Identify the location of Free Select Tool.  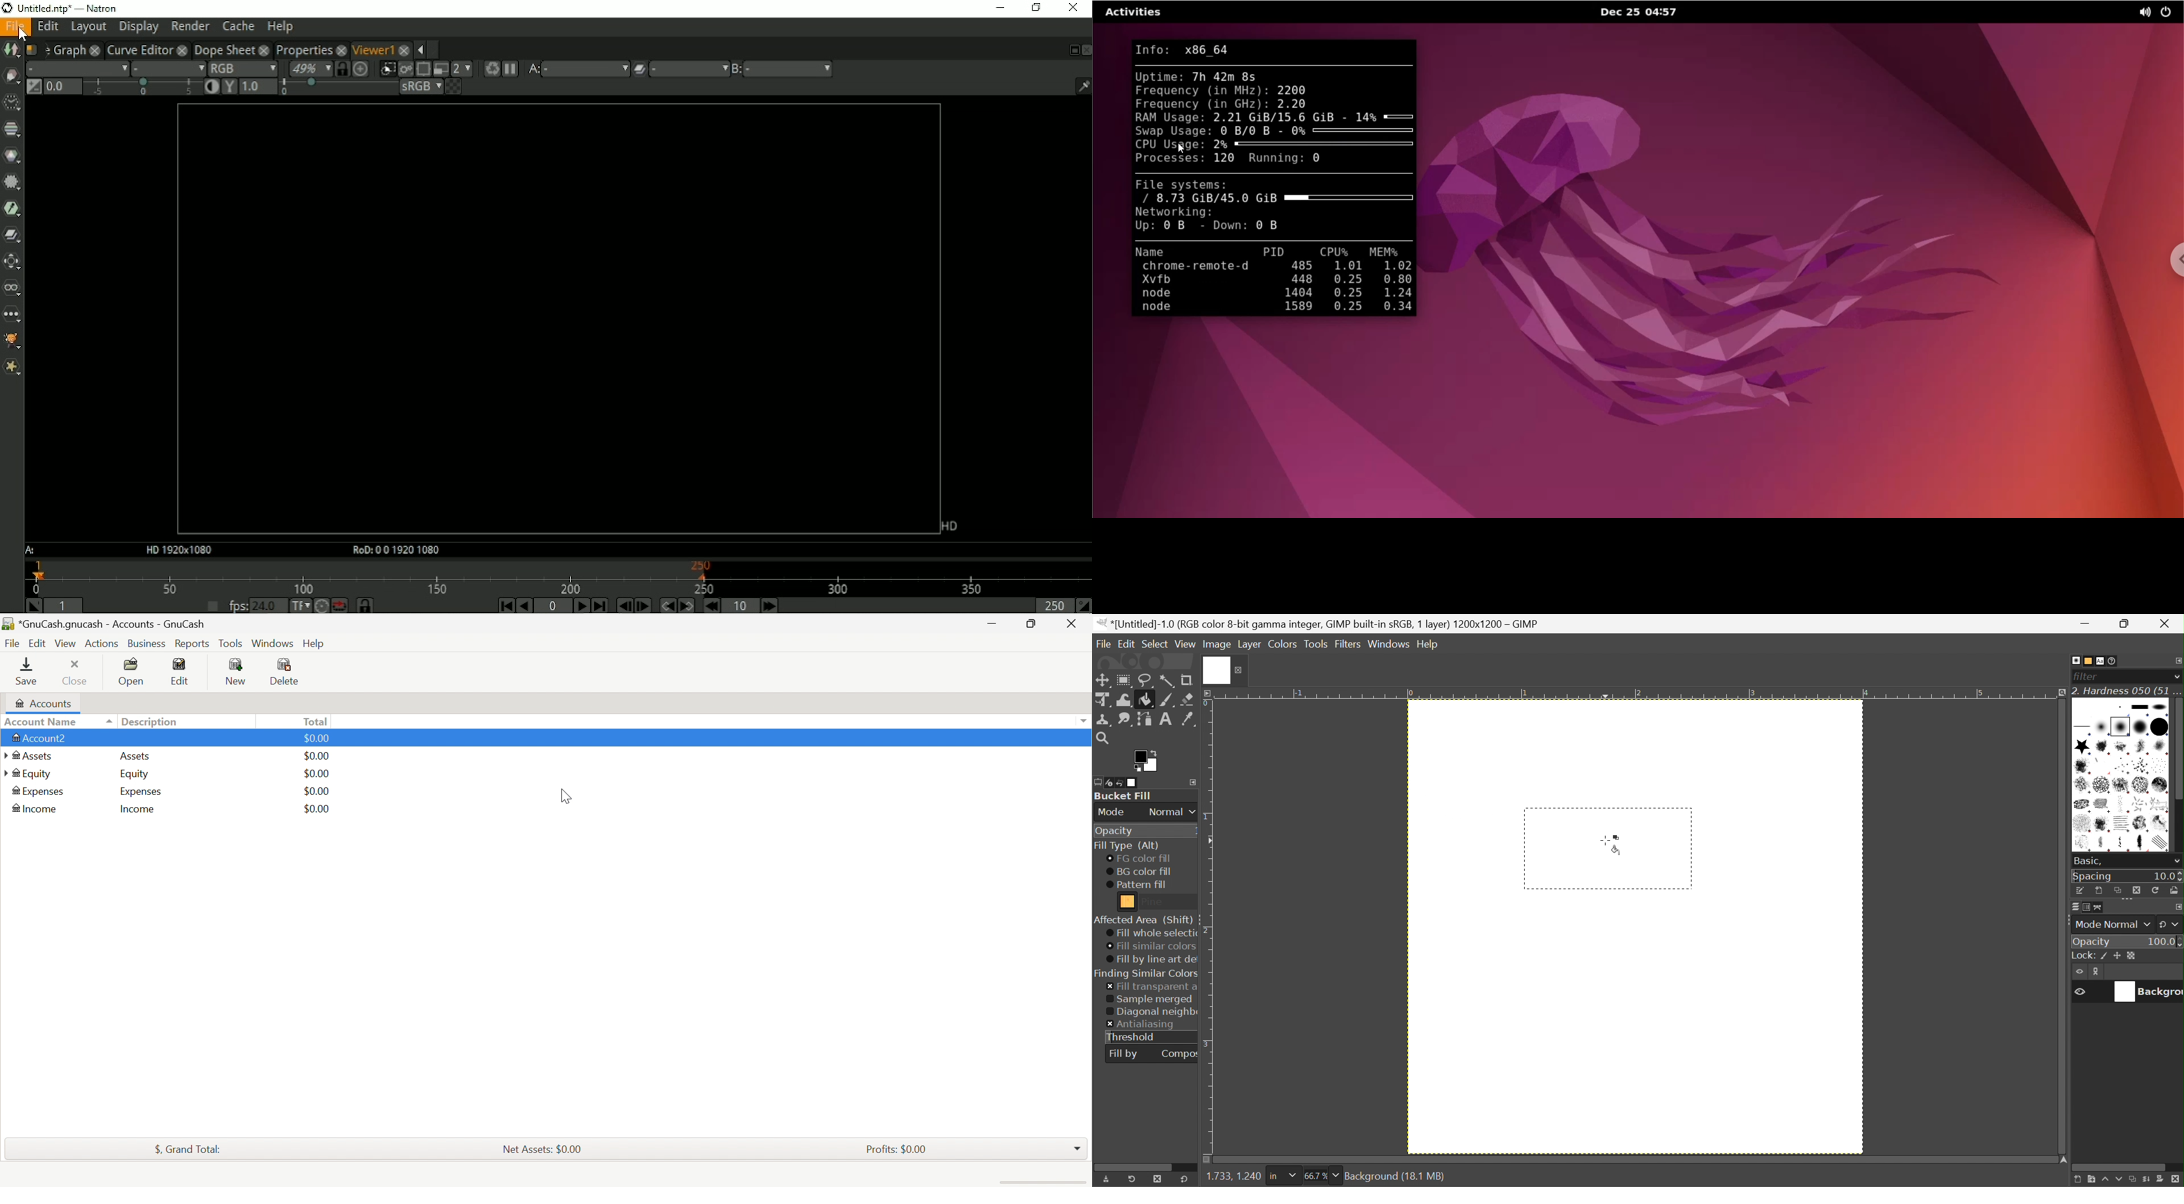
(1146, 681).